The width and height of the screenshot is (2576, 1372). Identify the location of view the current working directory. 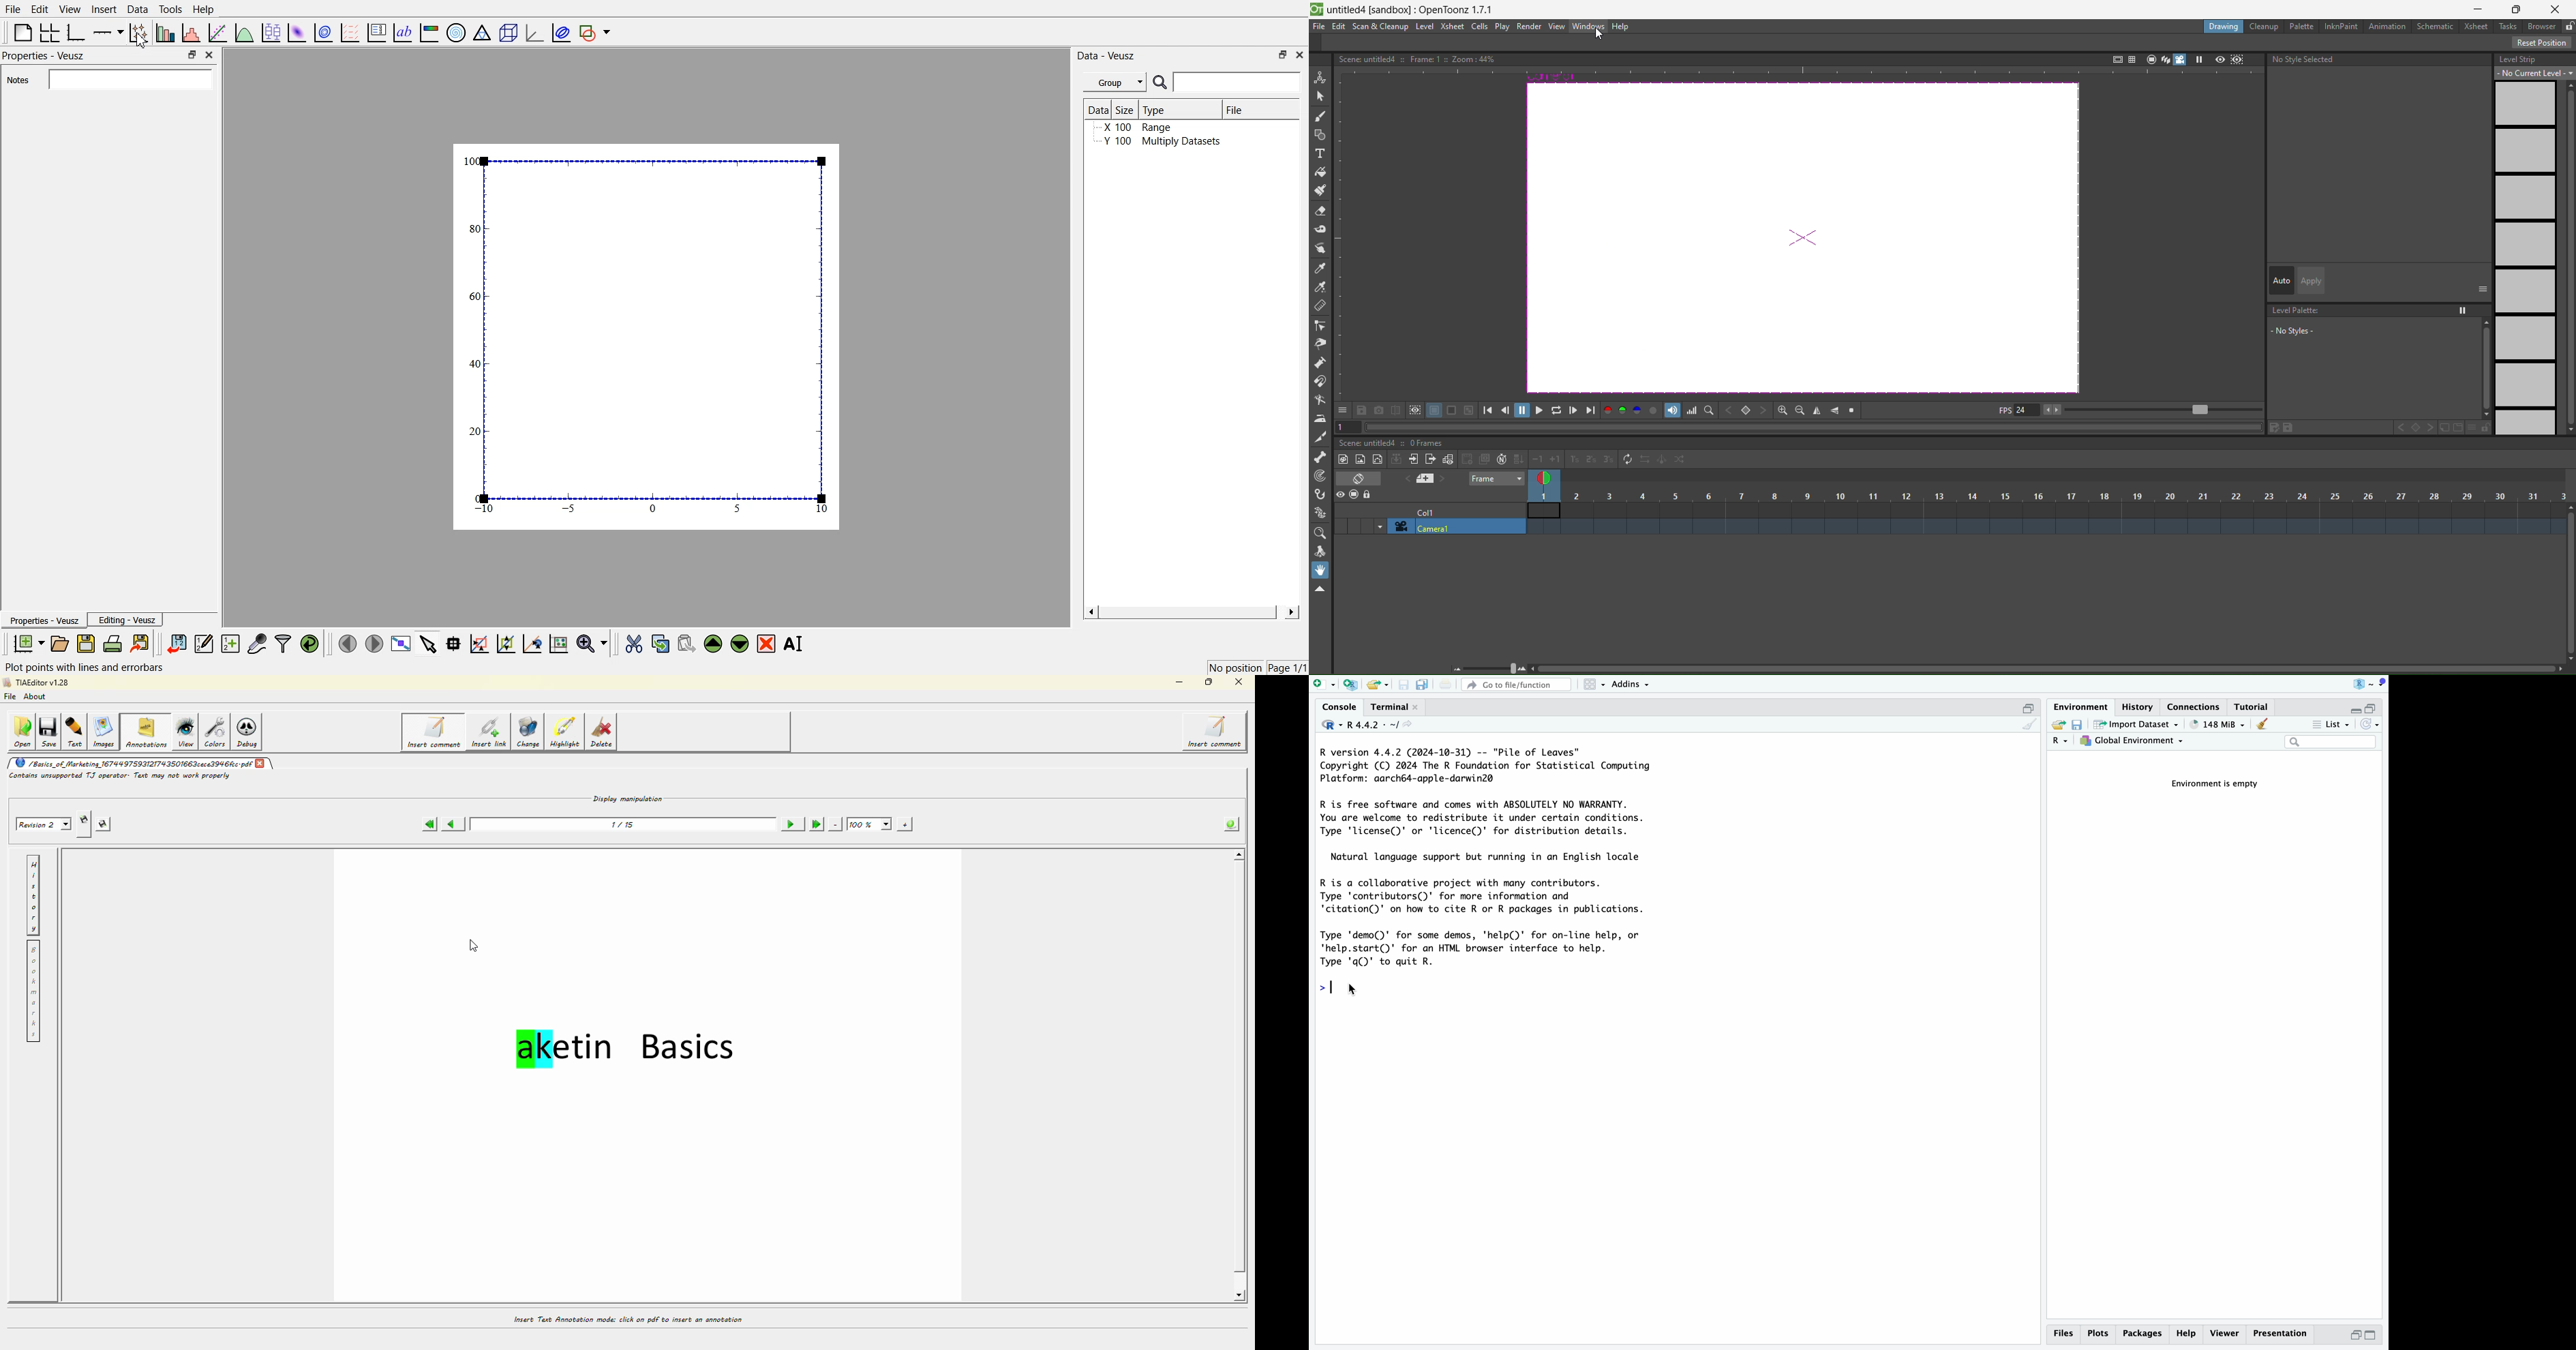
(1411, 726).